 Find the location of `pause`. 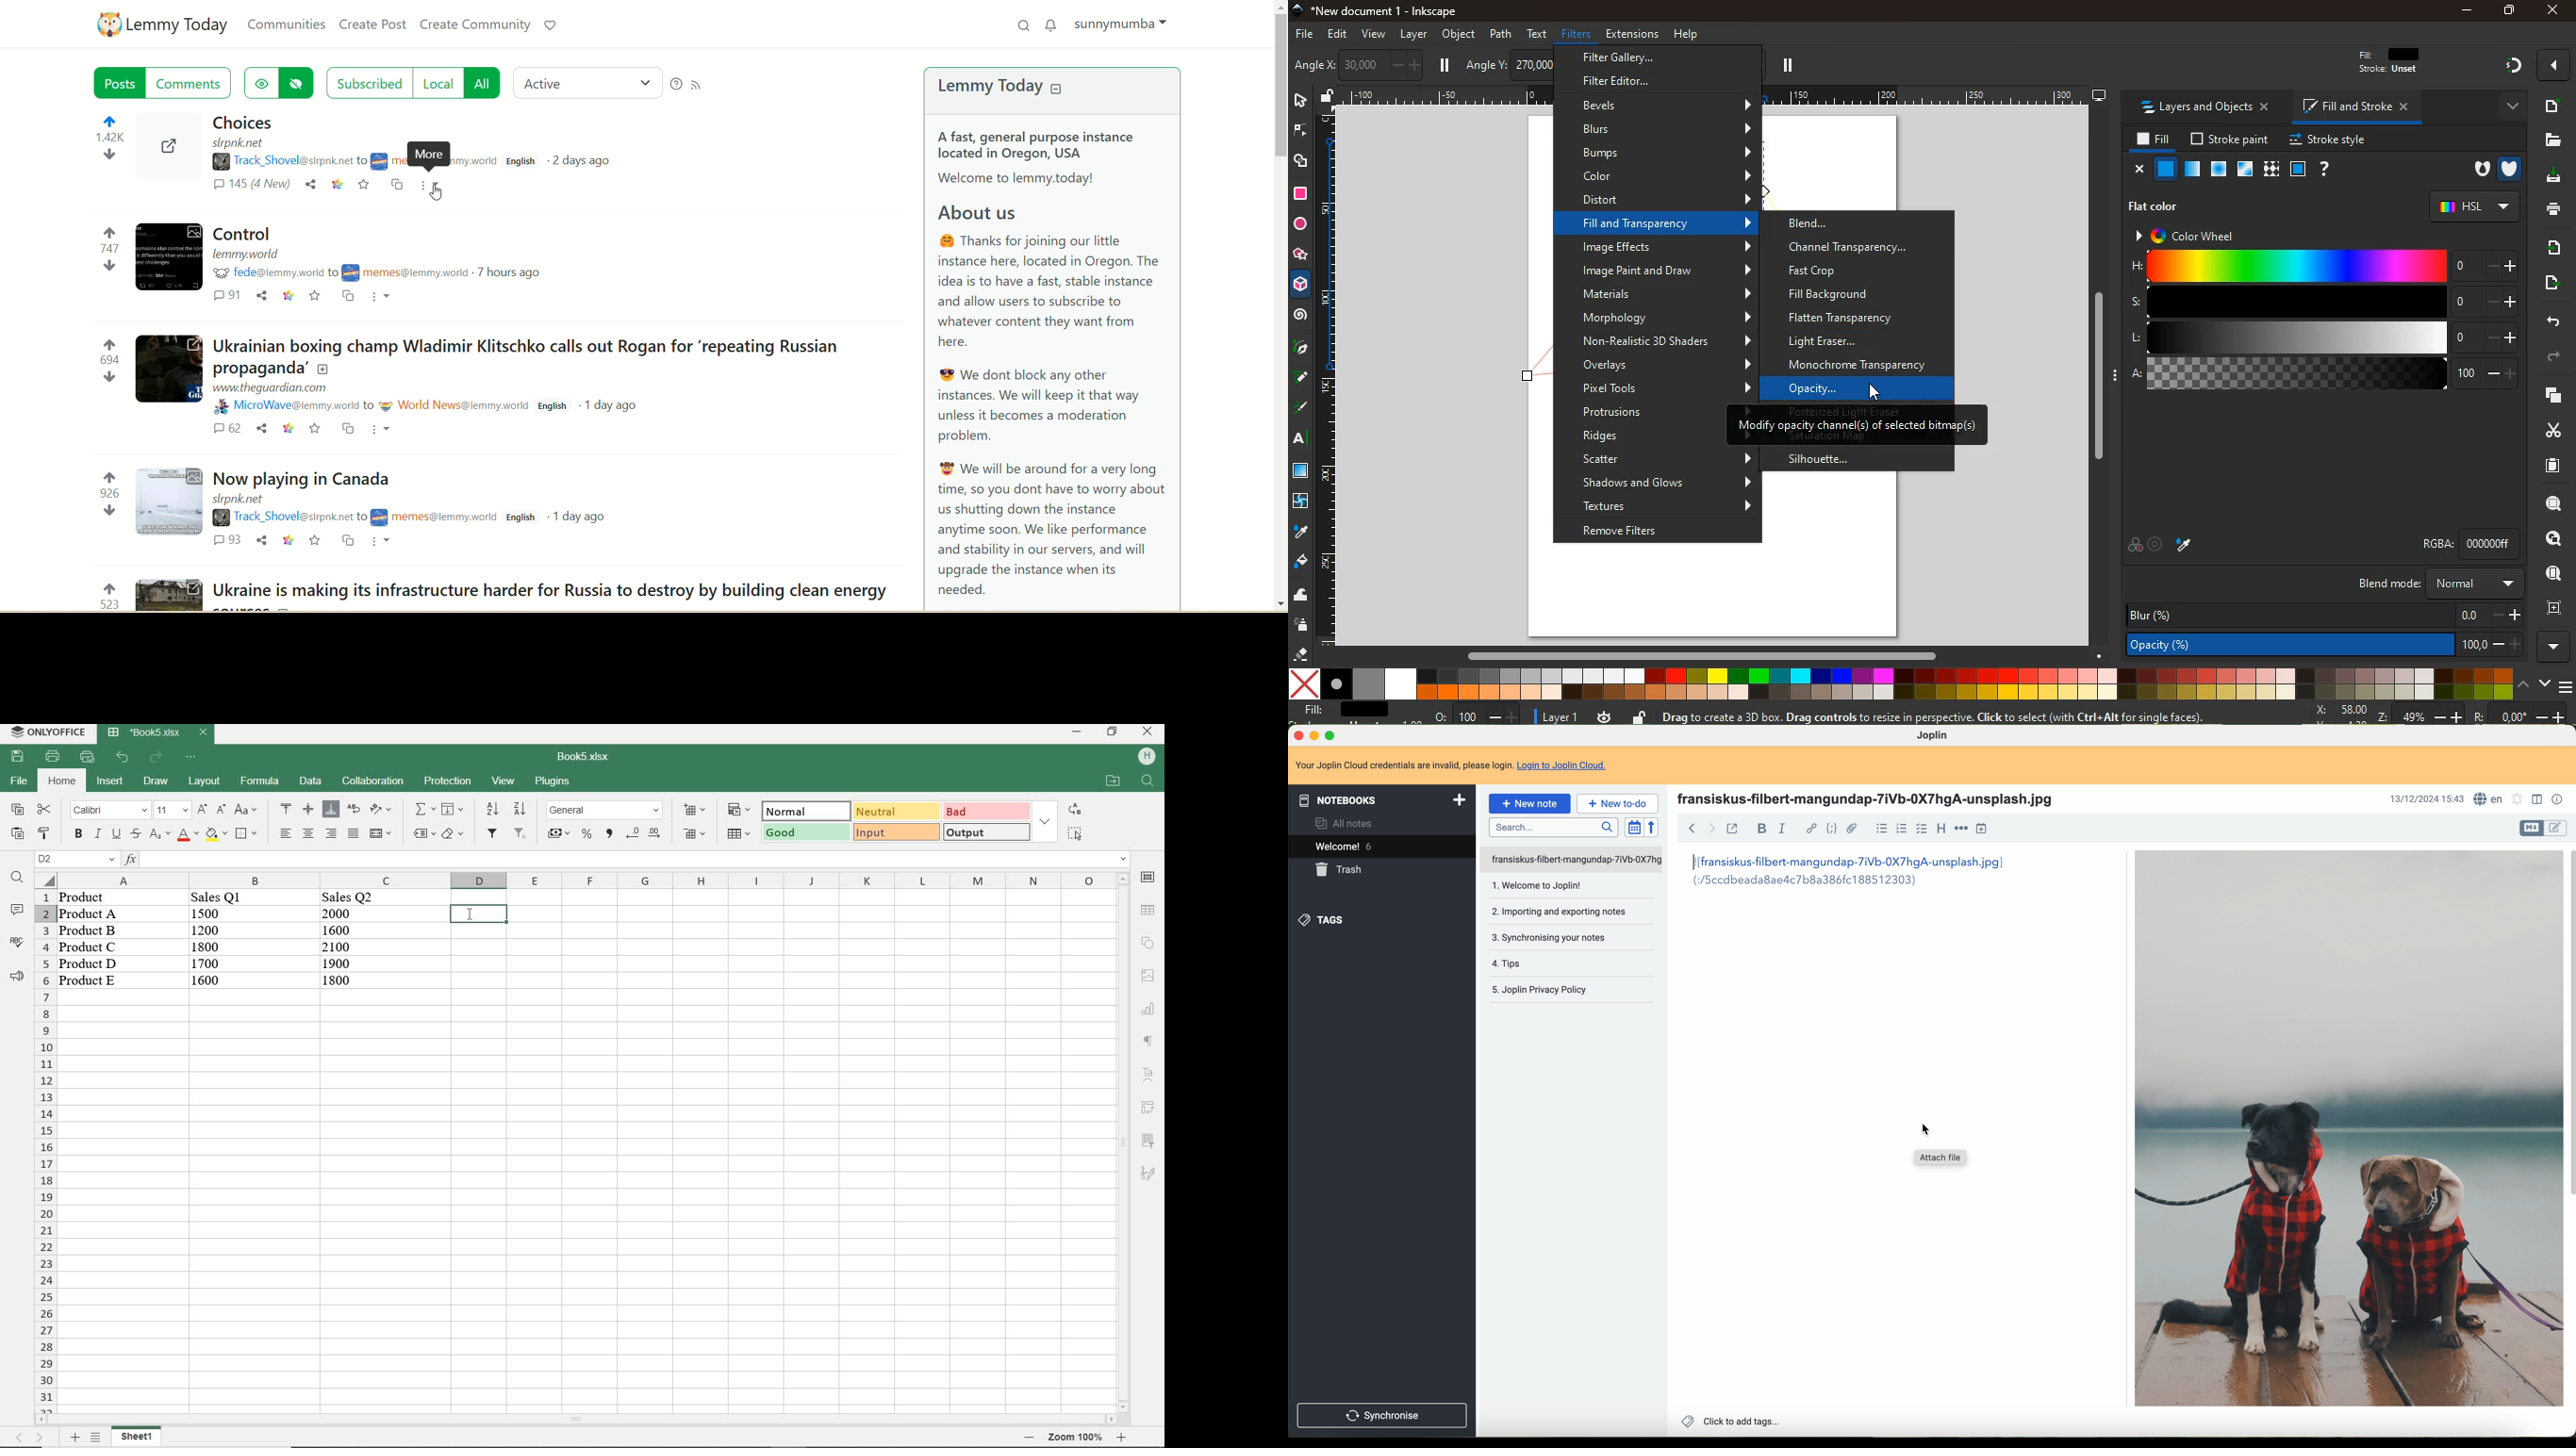

pause is located at coordinates (1446, 65).